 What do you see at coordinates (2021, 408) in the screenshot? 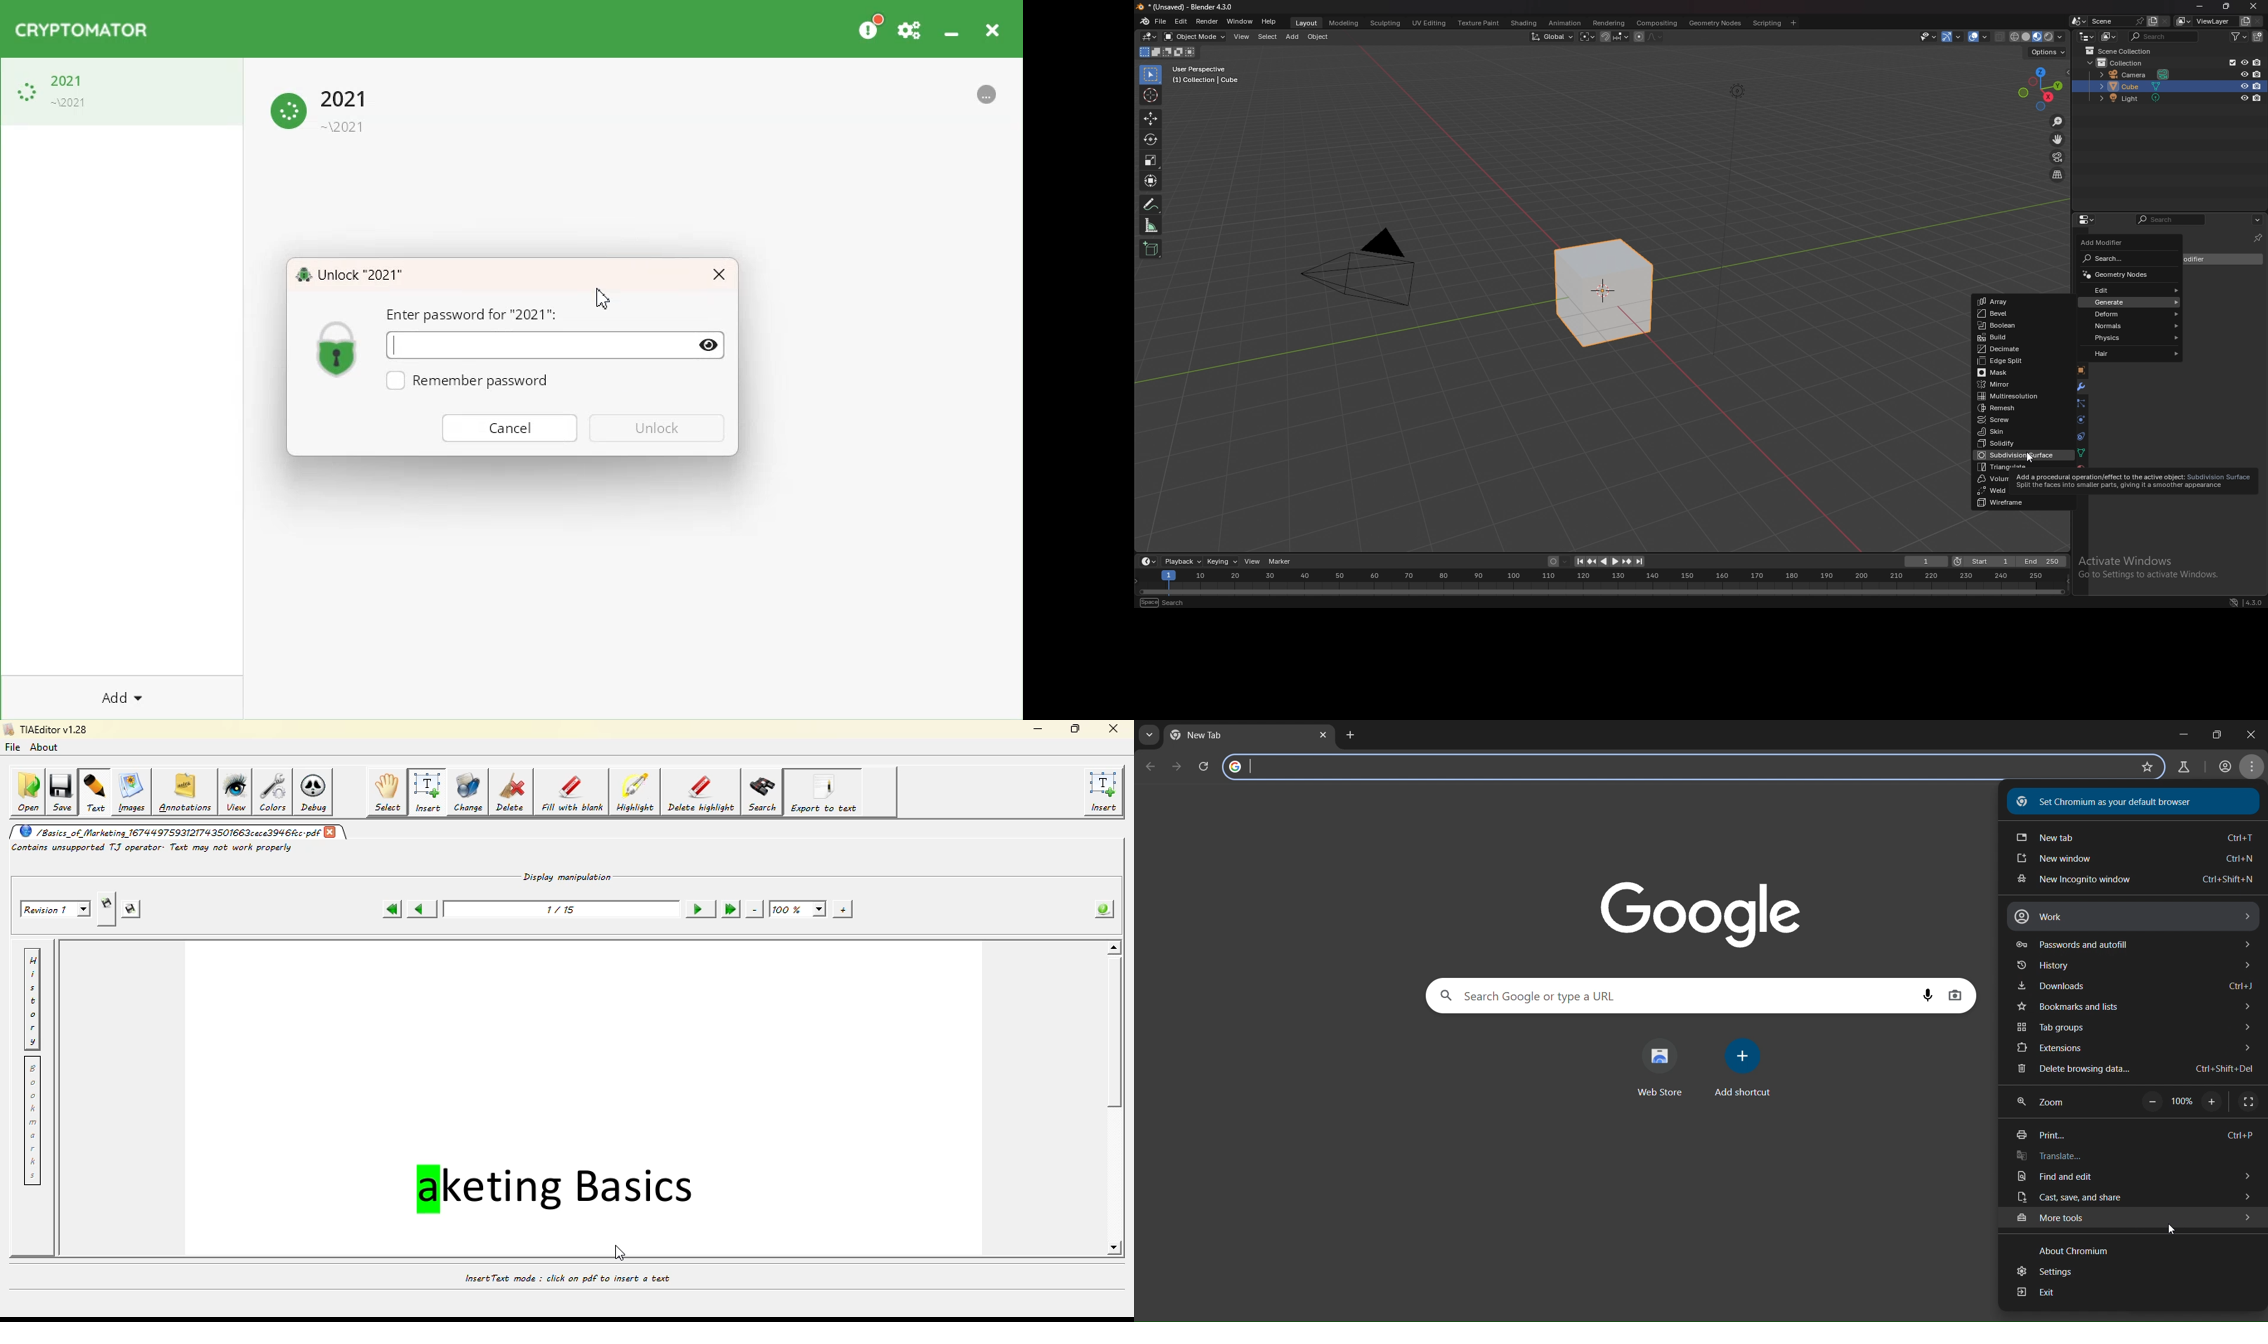
I see `remesh` at bounding box center [2021, 408].